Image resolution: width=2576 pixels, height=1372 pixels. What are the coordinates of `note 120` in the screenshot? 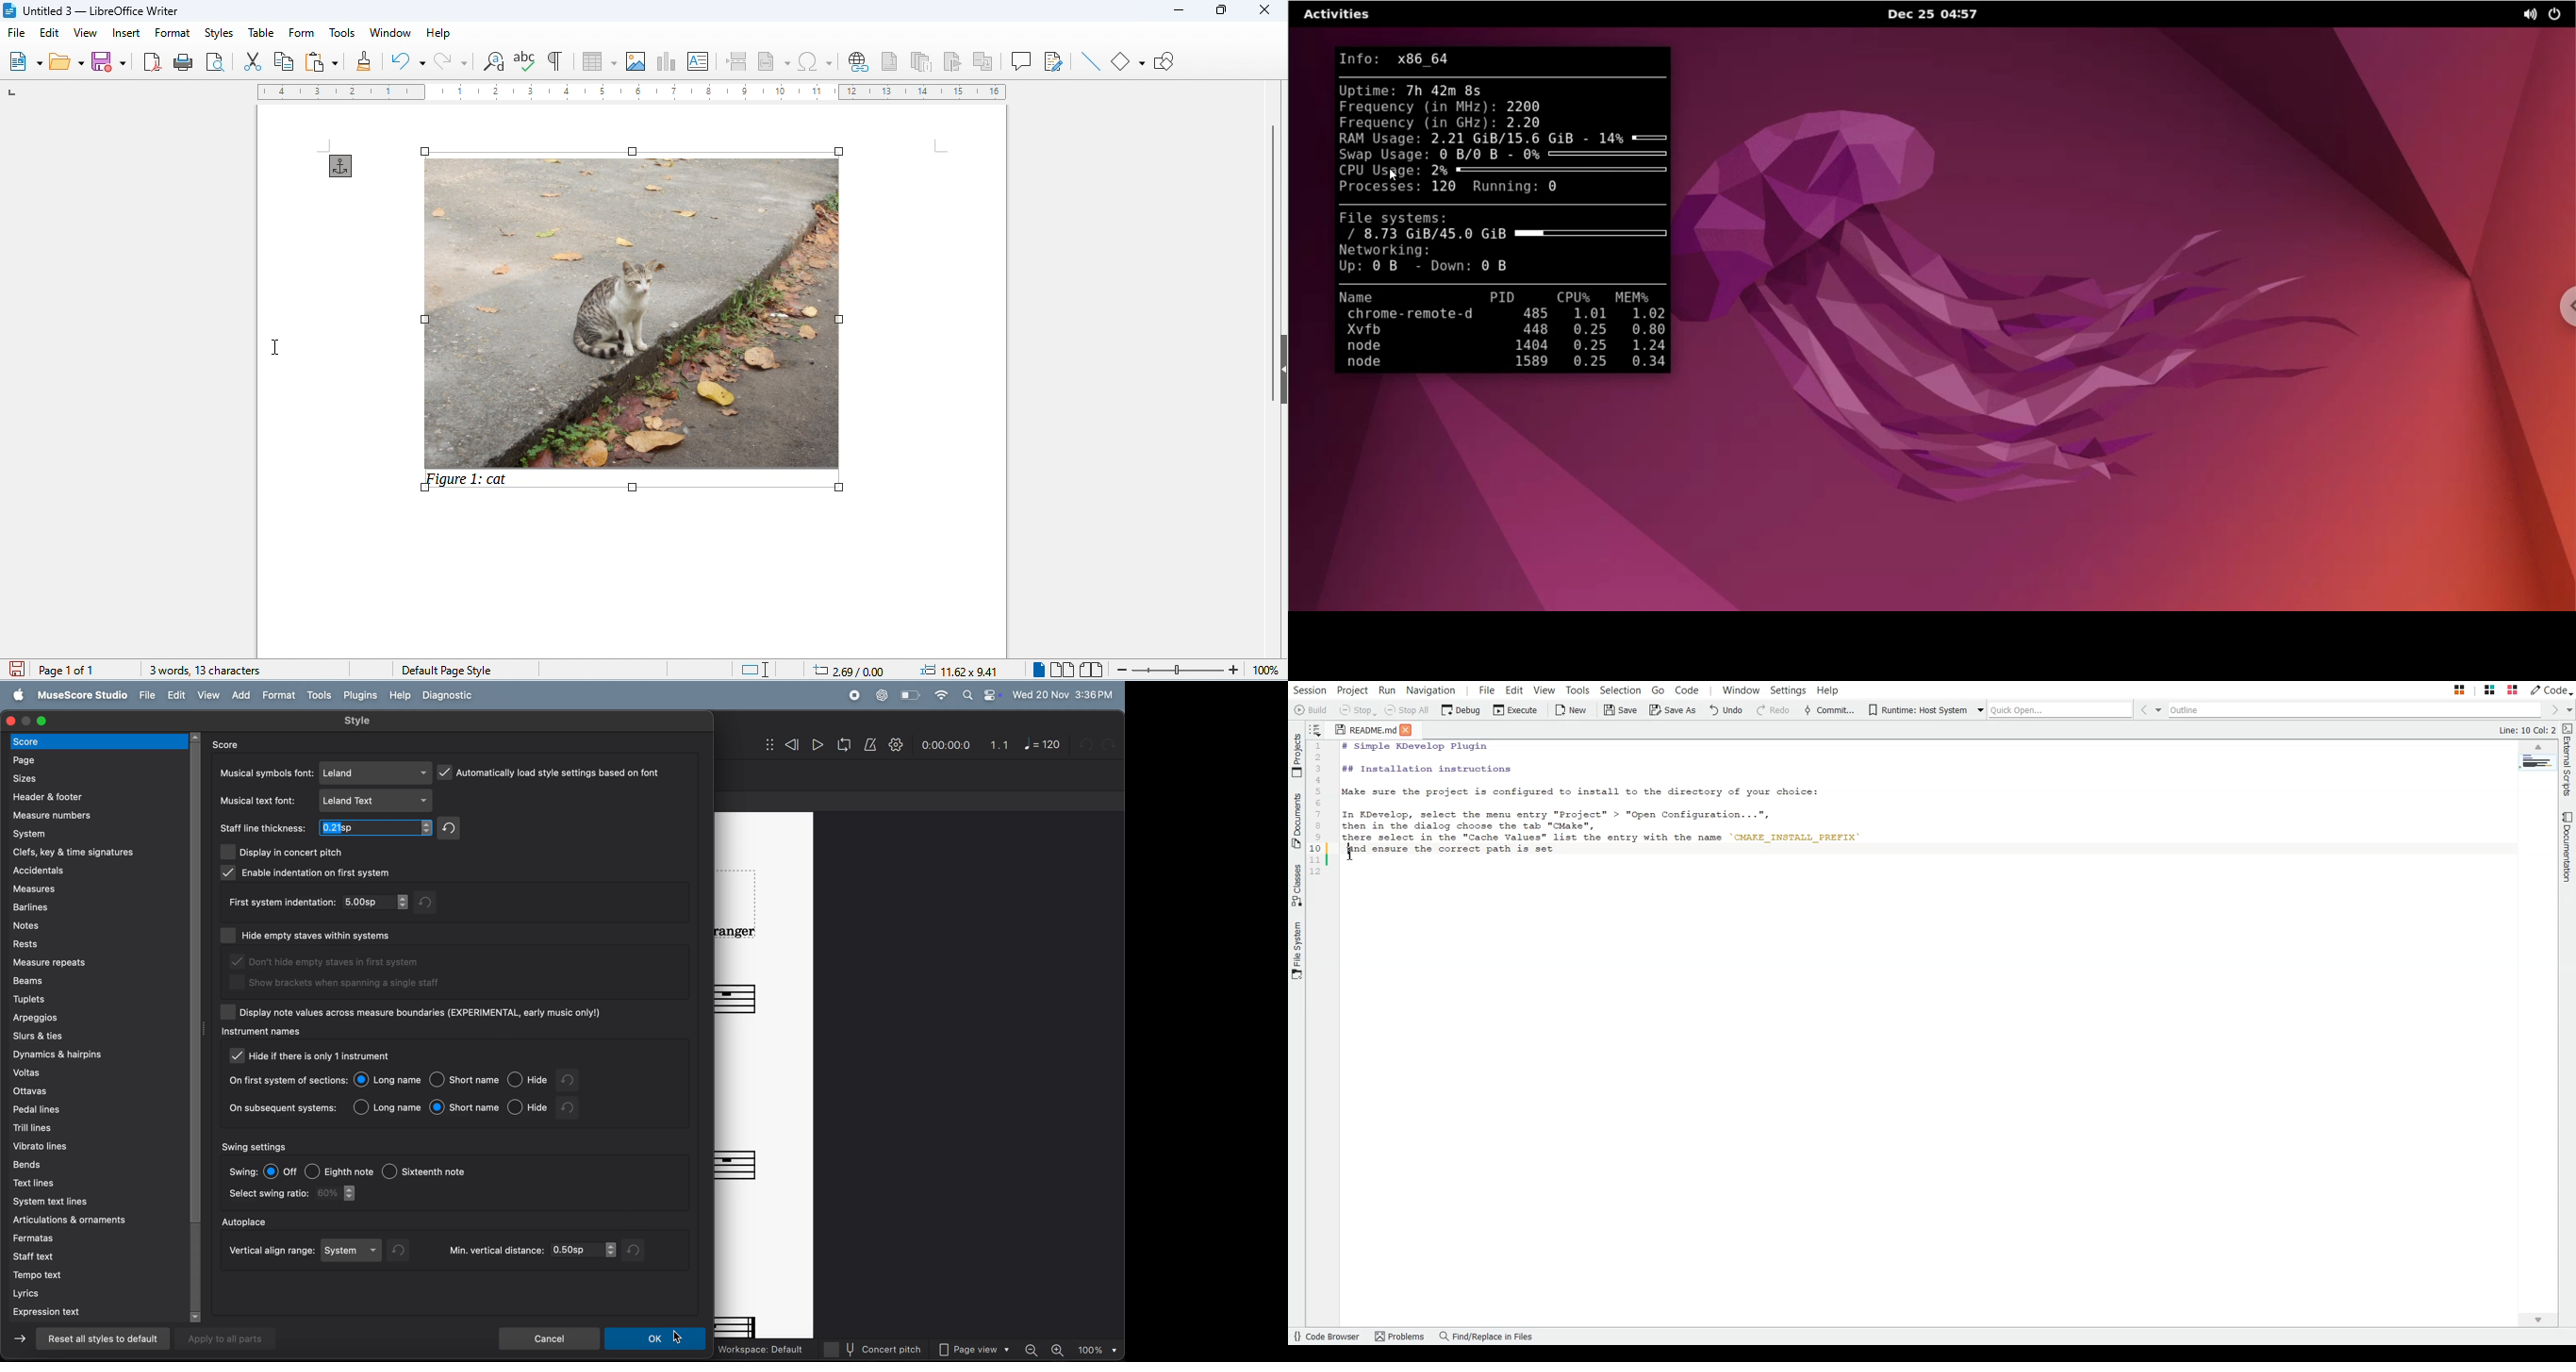 It's located at (1044, 744).